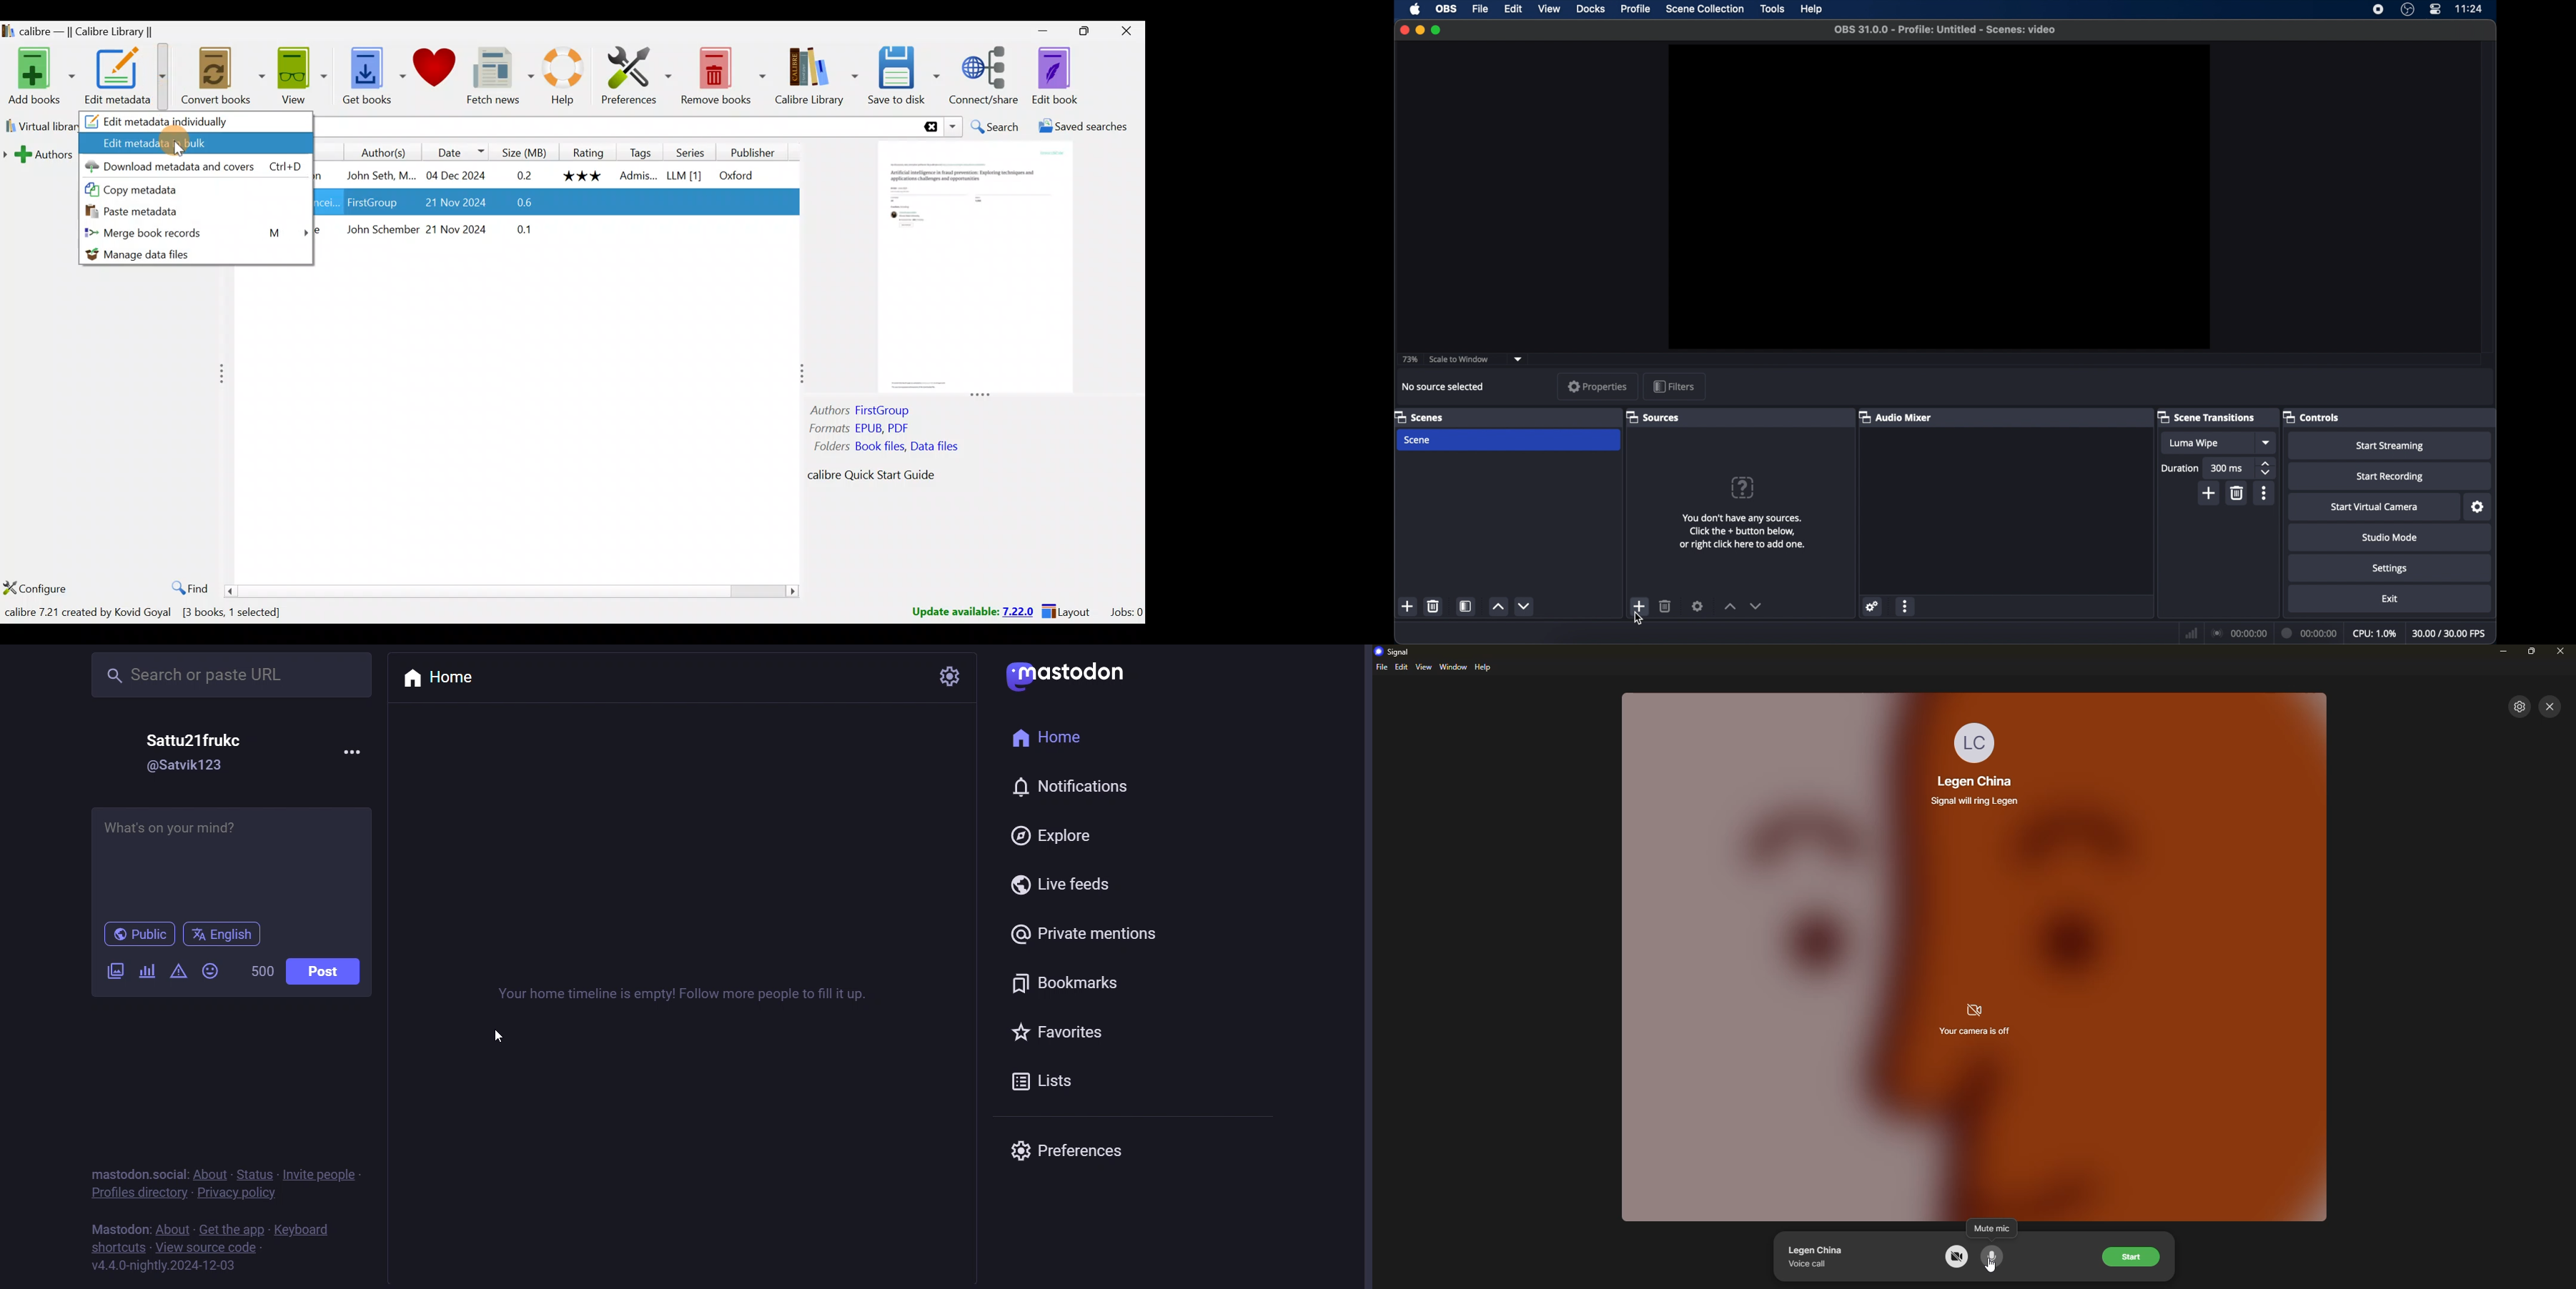  I want to click on word limit, so click(264, 972).